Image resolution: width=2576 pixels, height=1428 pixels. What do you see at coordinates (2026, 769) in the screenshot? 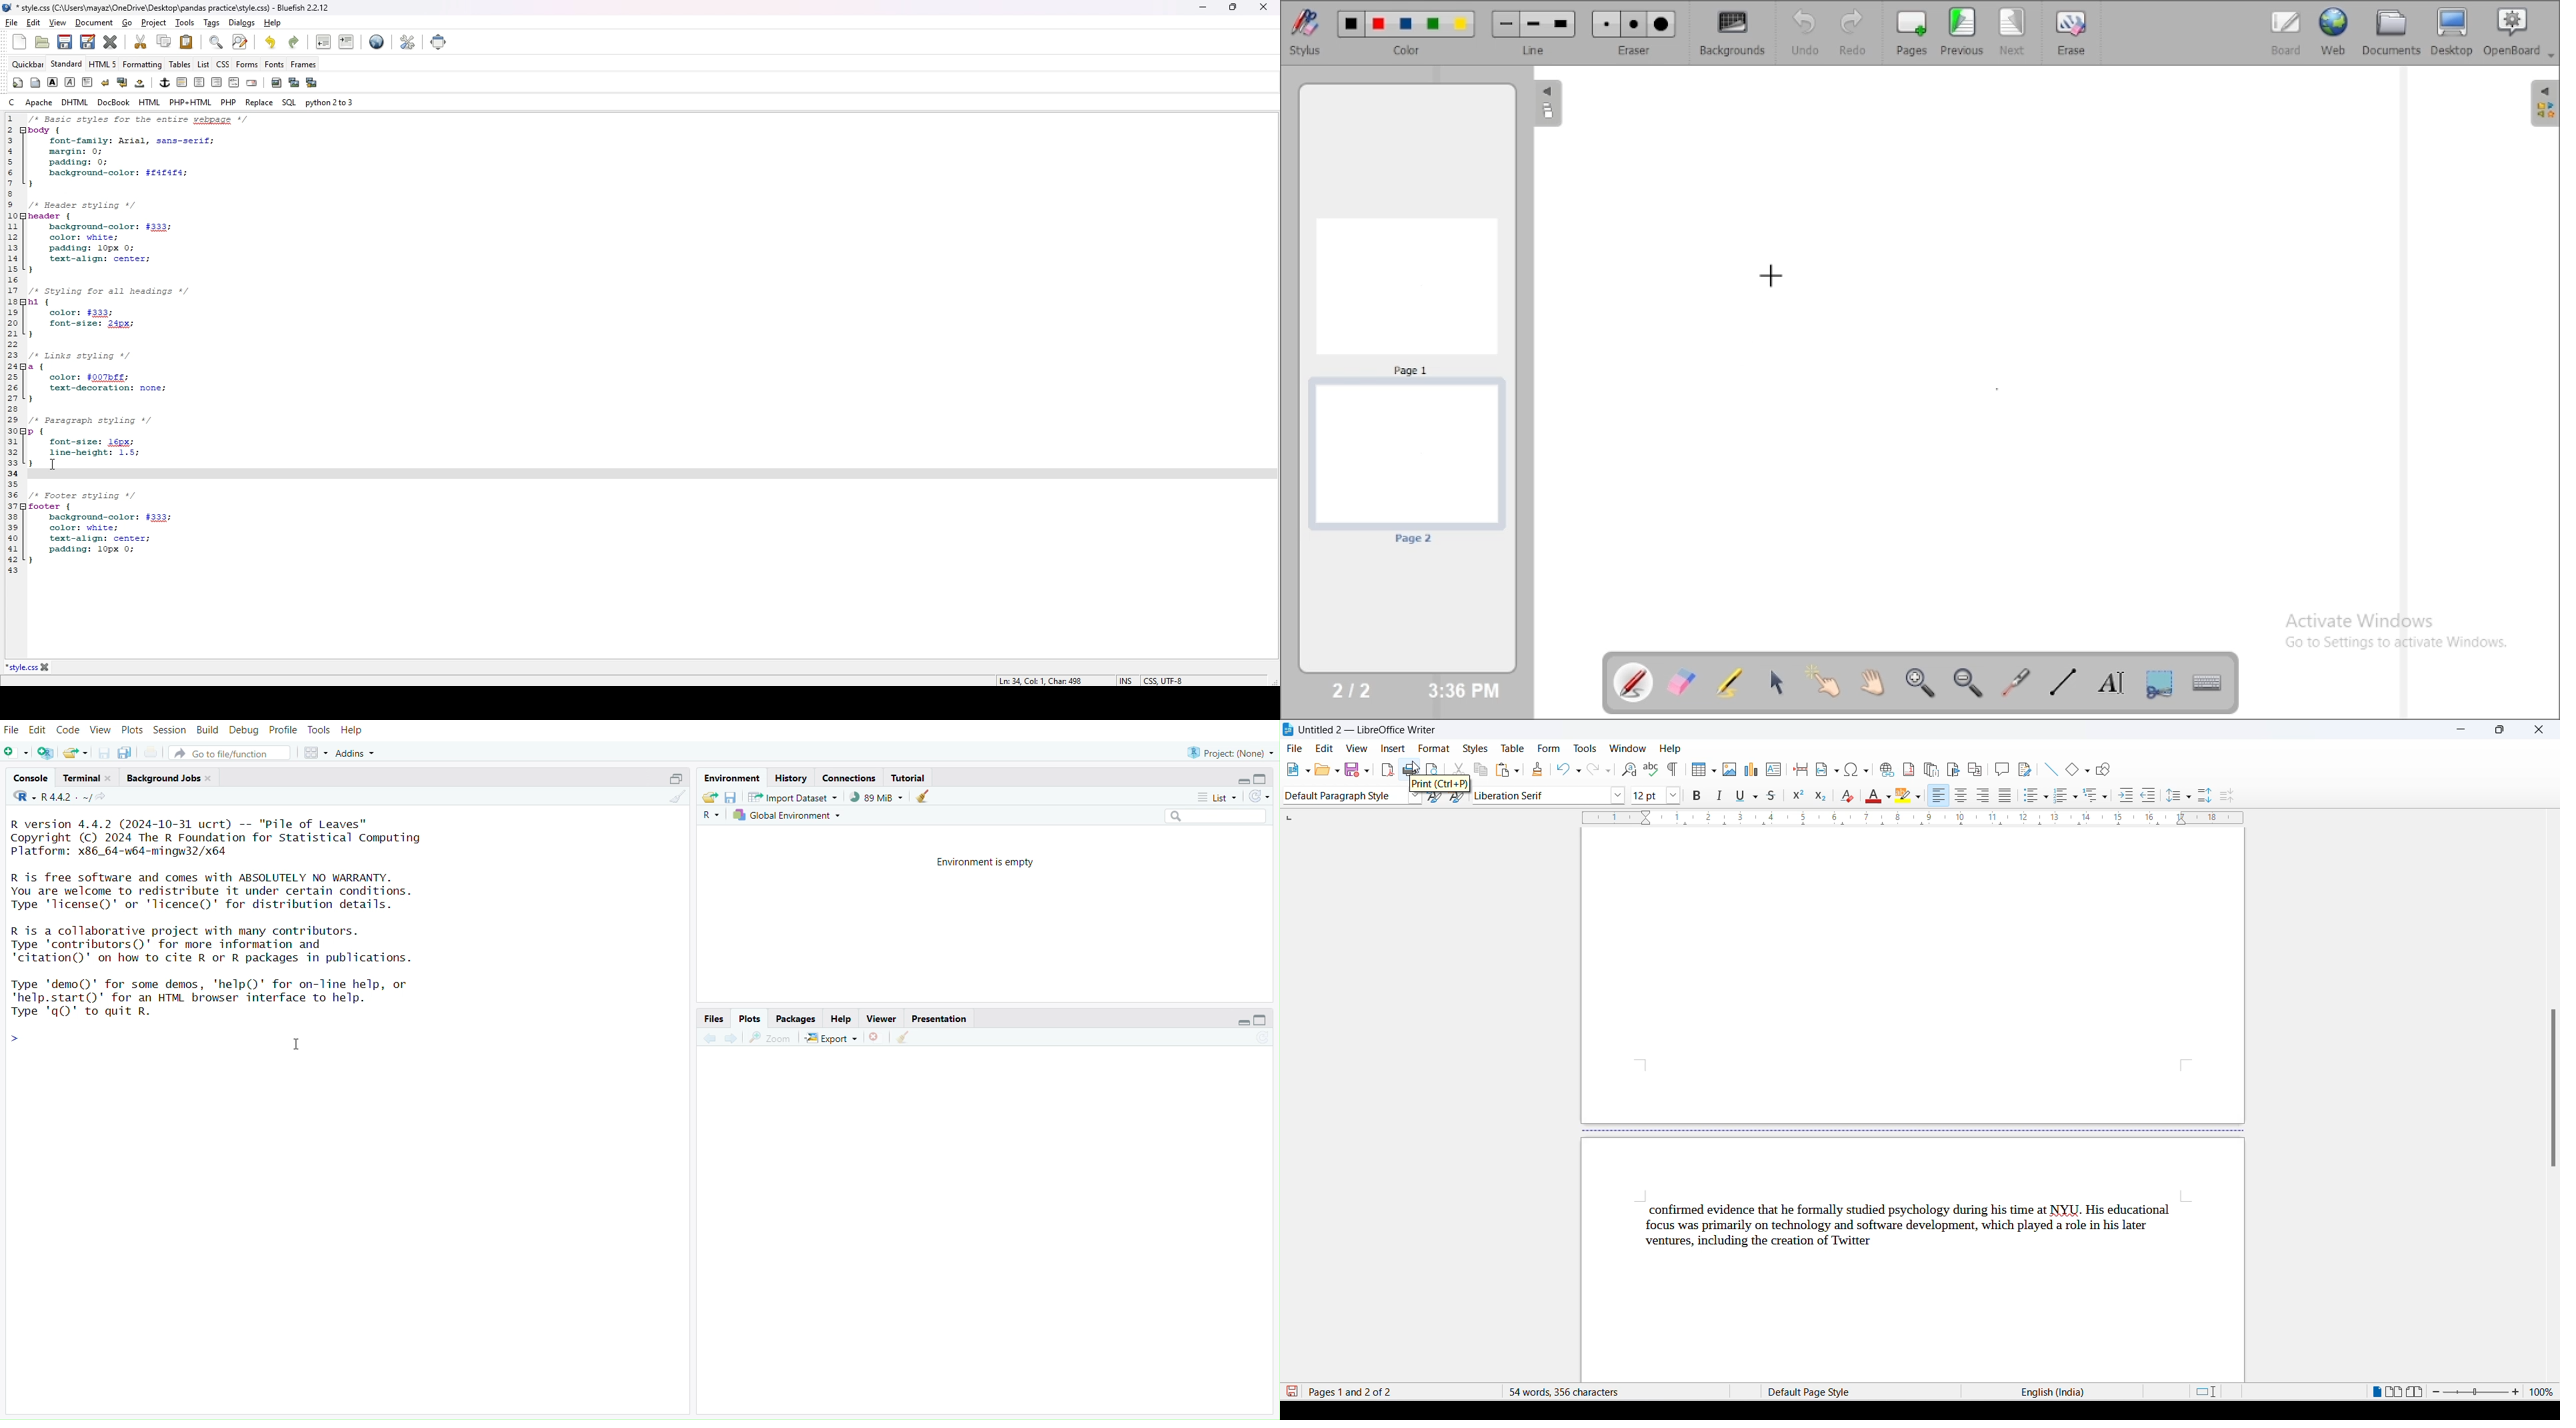
I see `show track changes functions` at bounding box center [2026, 769].